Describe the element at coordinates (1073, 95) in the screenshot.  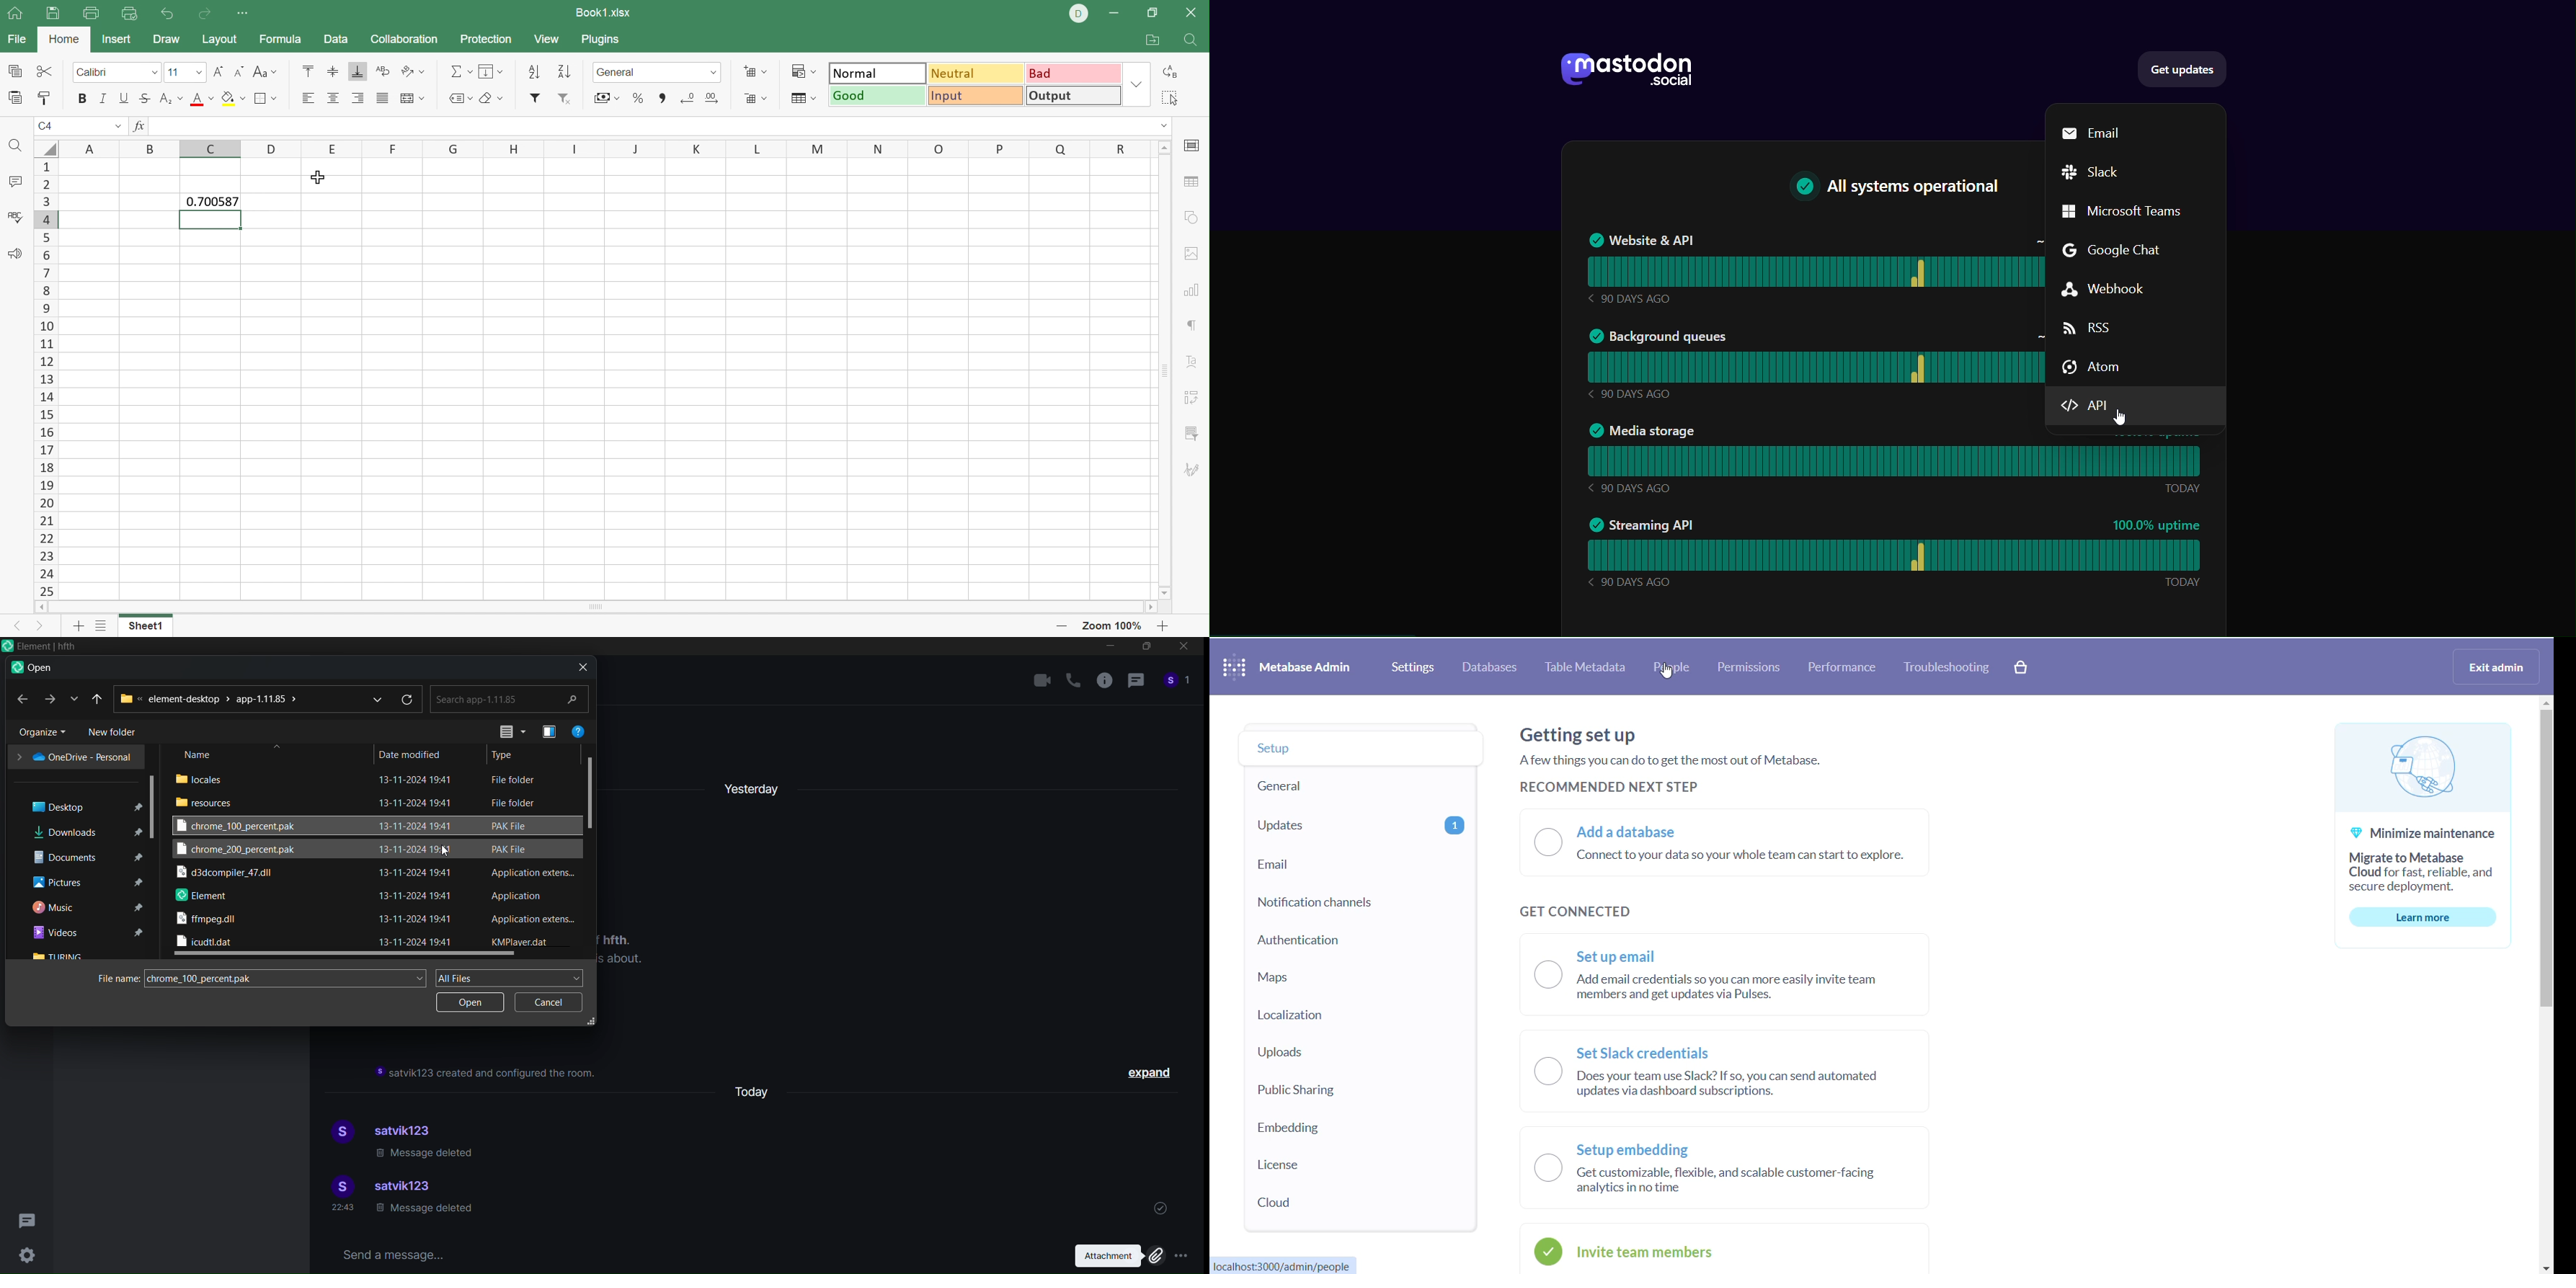
I see `Output` at that location.